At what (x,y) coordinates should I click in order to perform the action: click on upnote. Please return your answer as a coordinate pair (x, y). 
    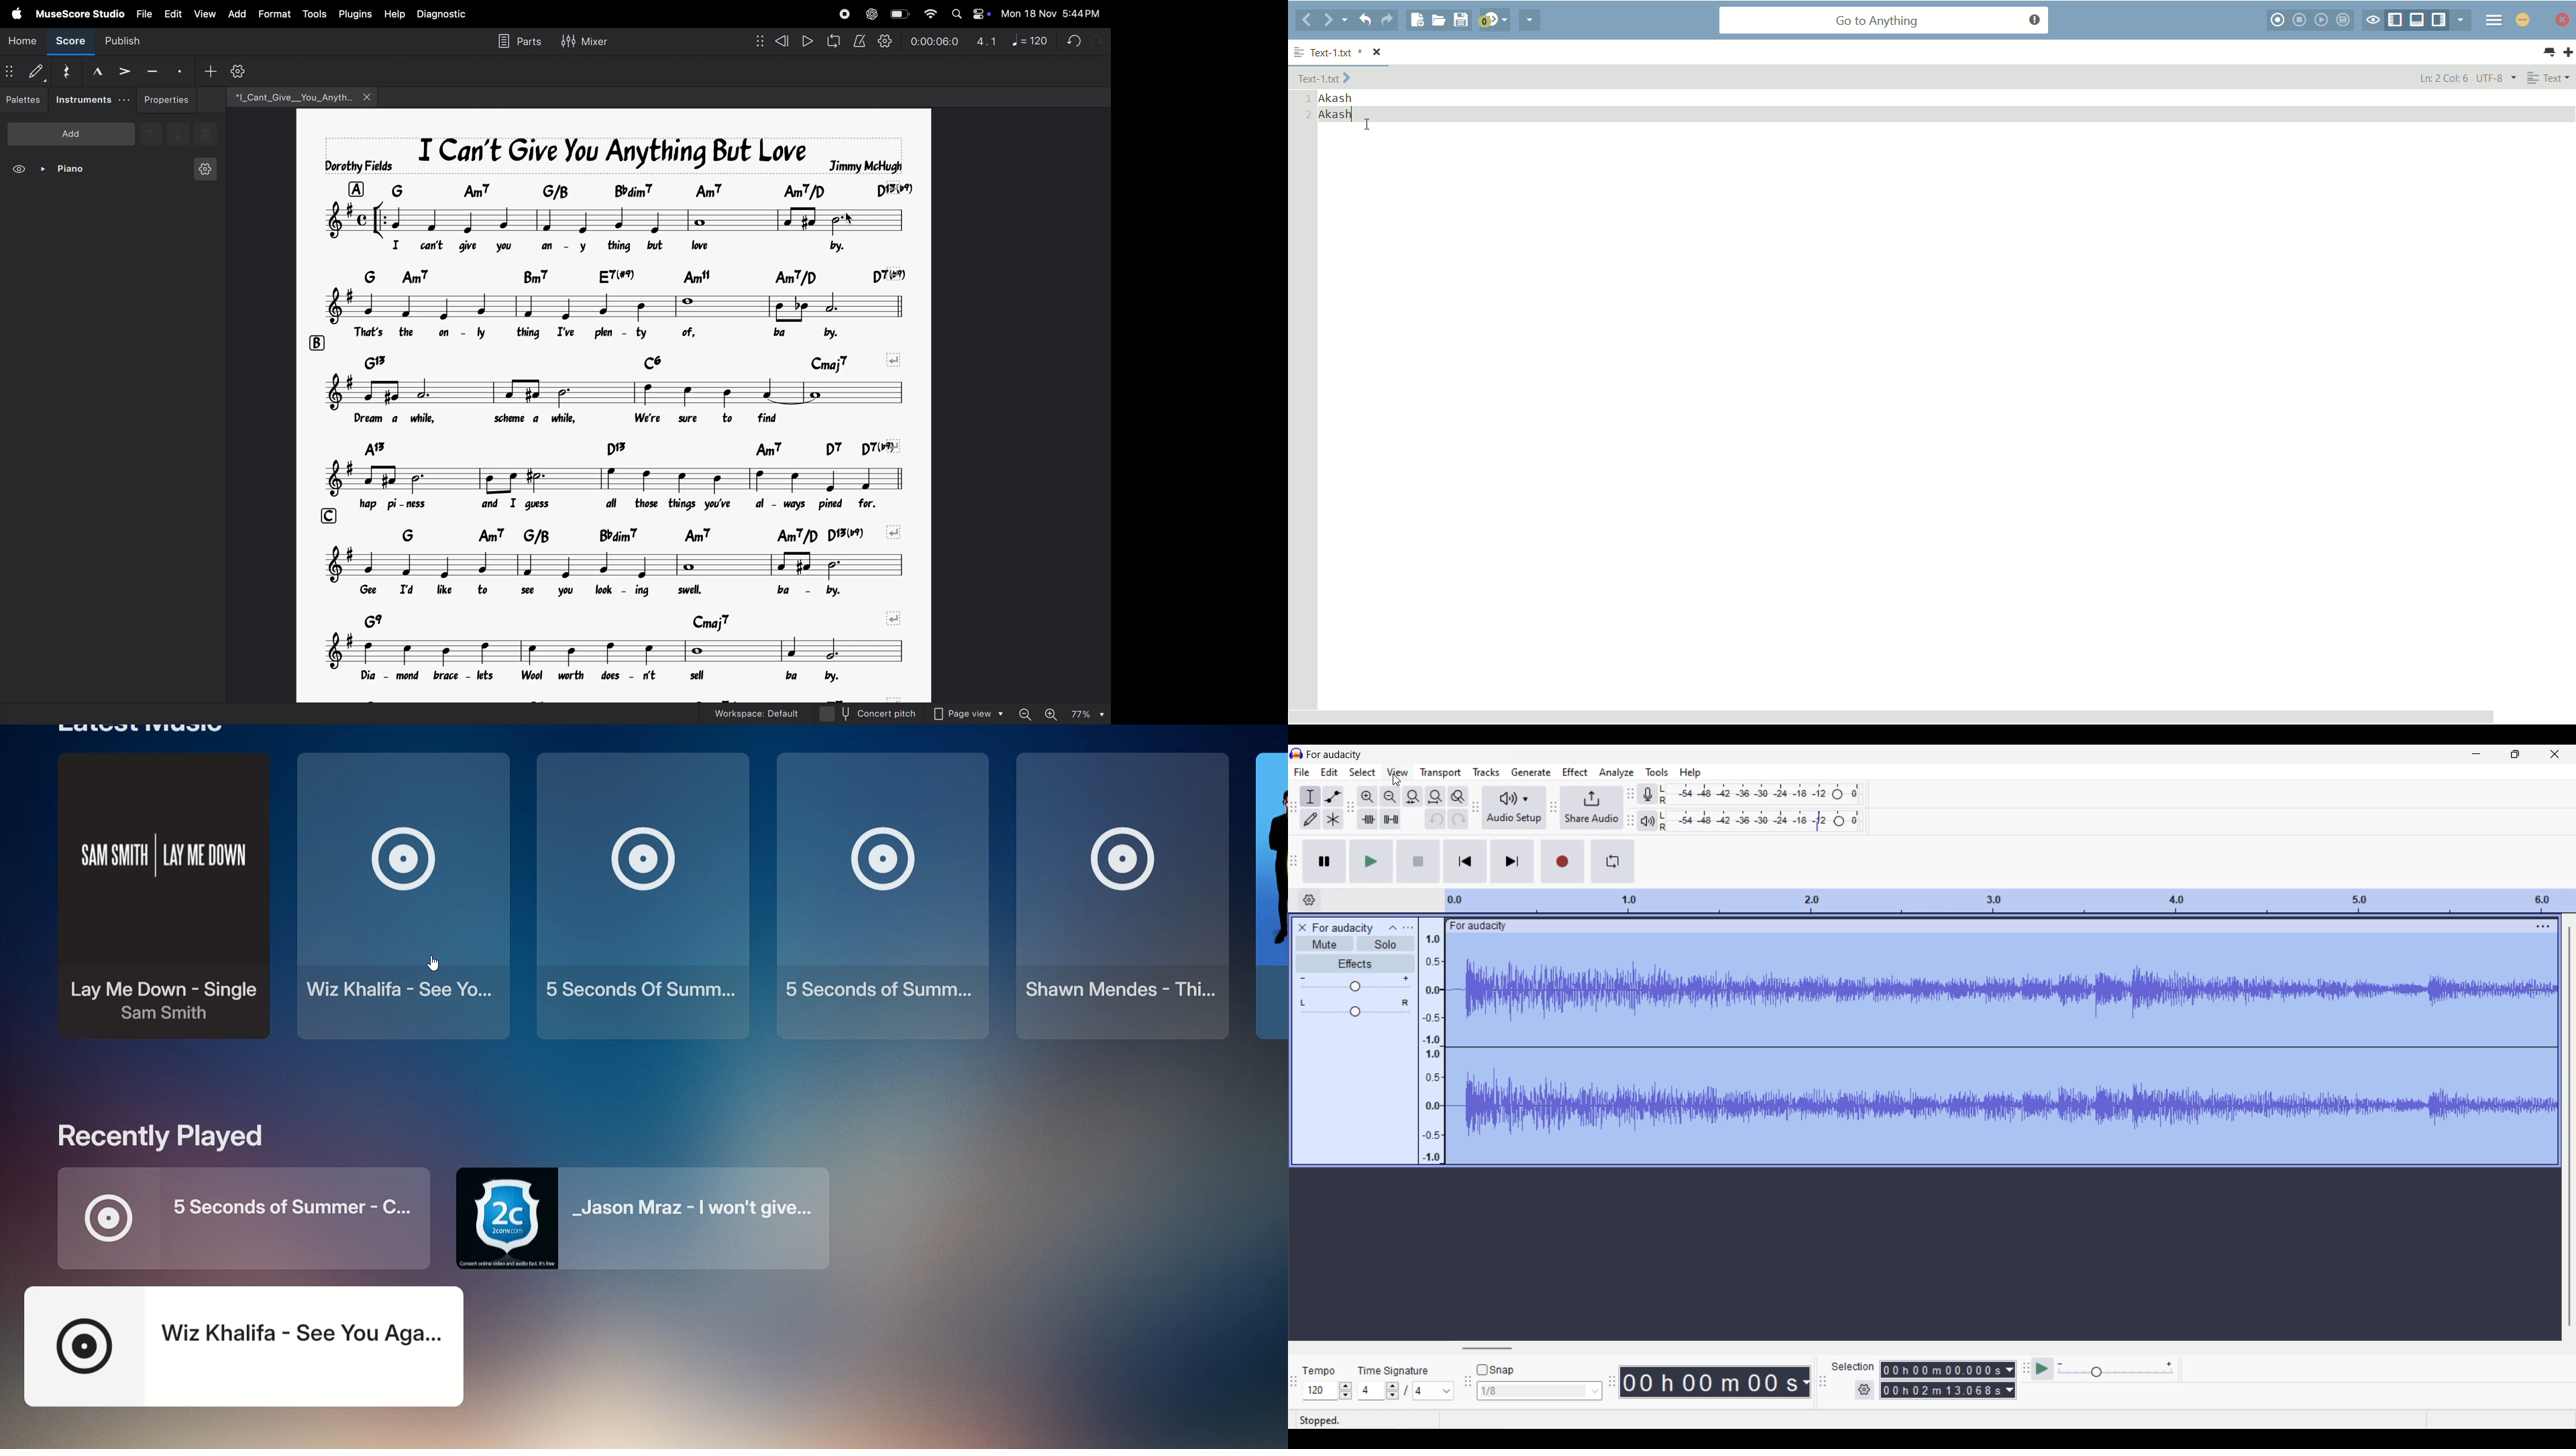
    Looking at the image, I should click on (151, 137).